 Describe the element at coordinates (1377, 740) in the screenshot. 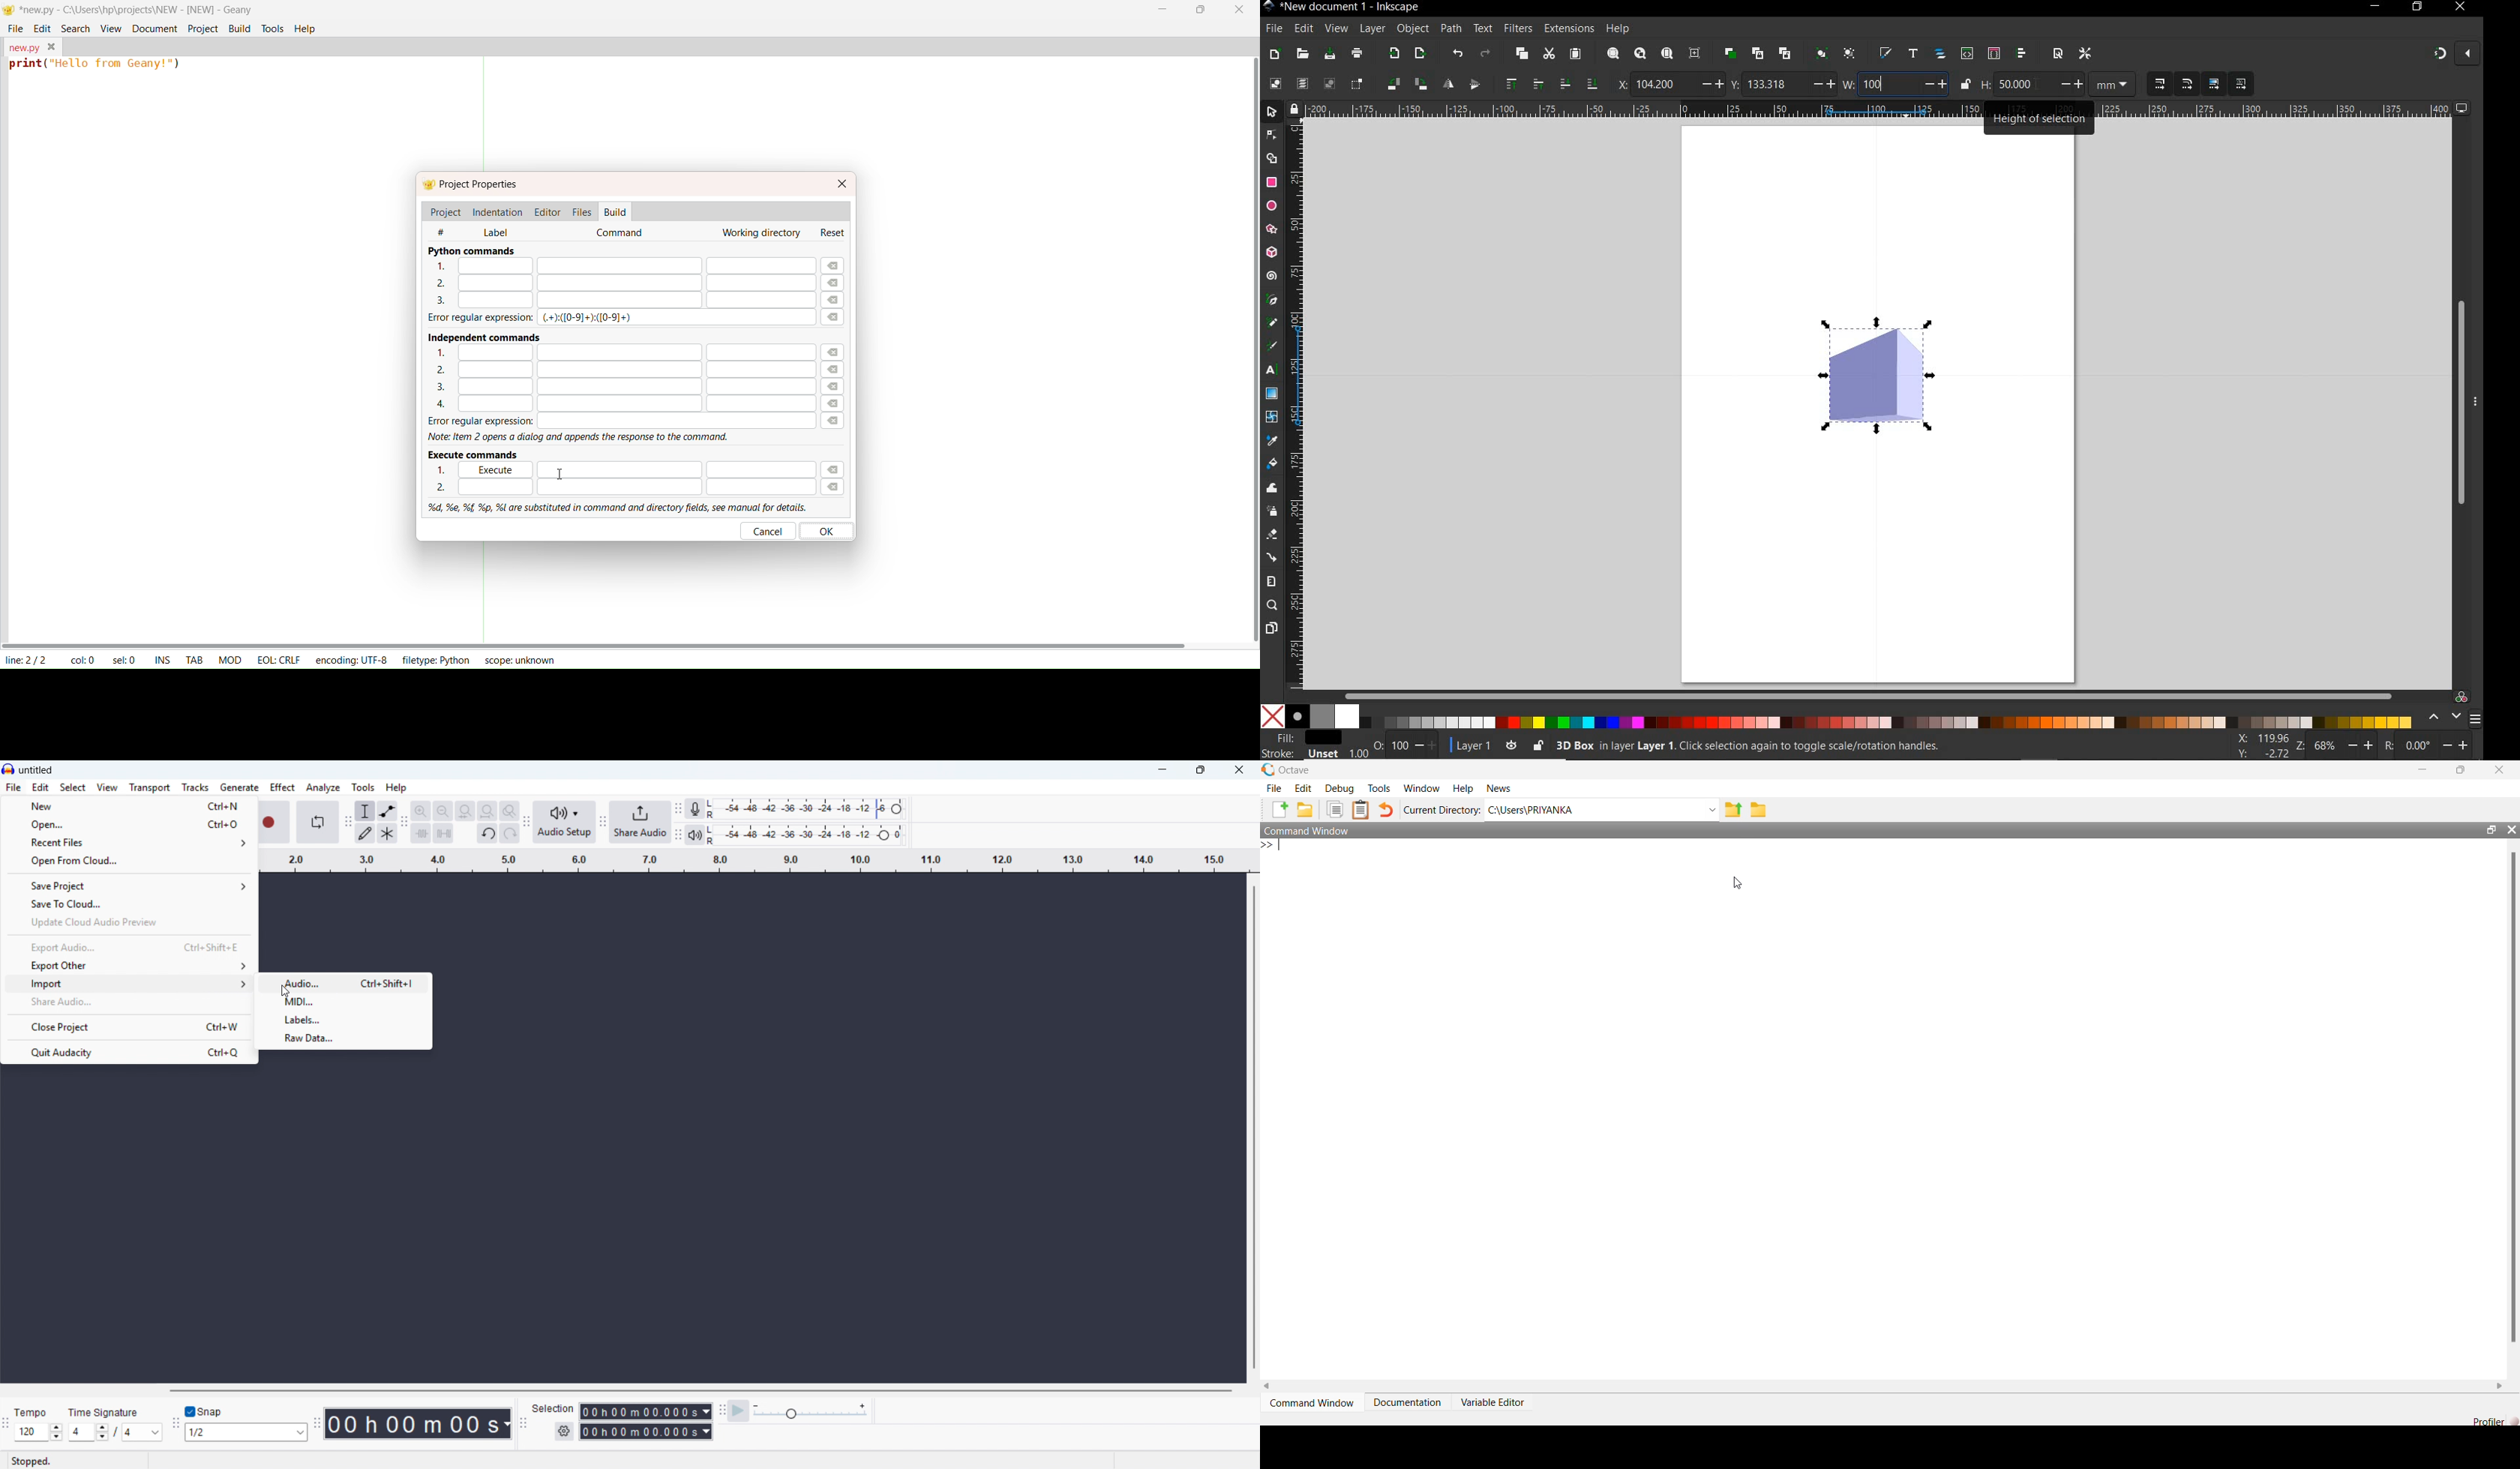

I see `nothing selected` at that location.